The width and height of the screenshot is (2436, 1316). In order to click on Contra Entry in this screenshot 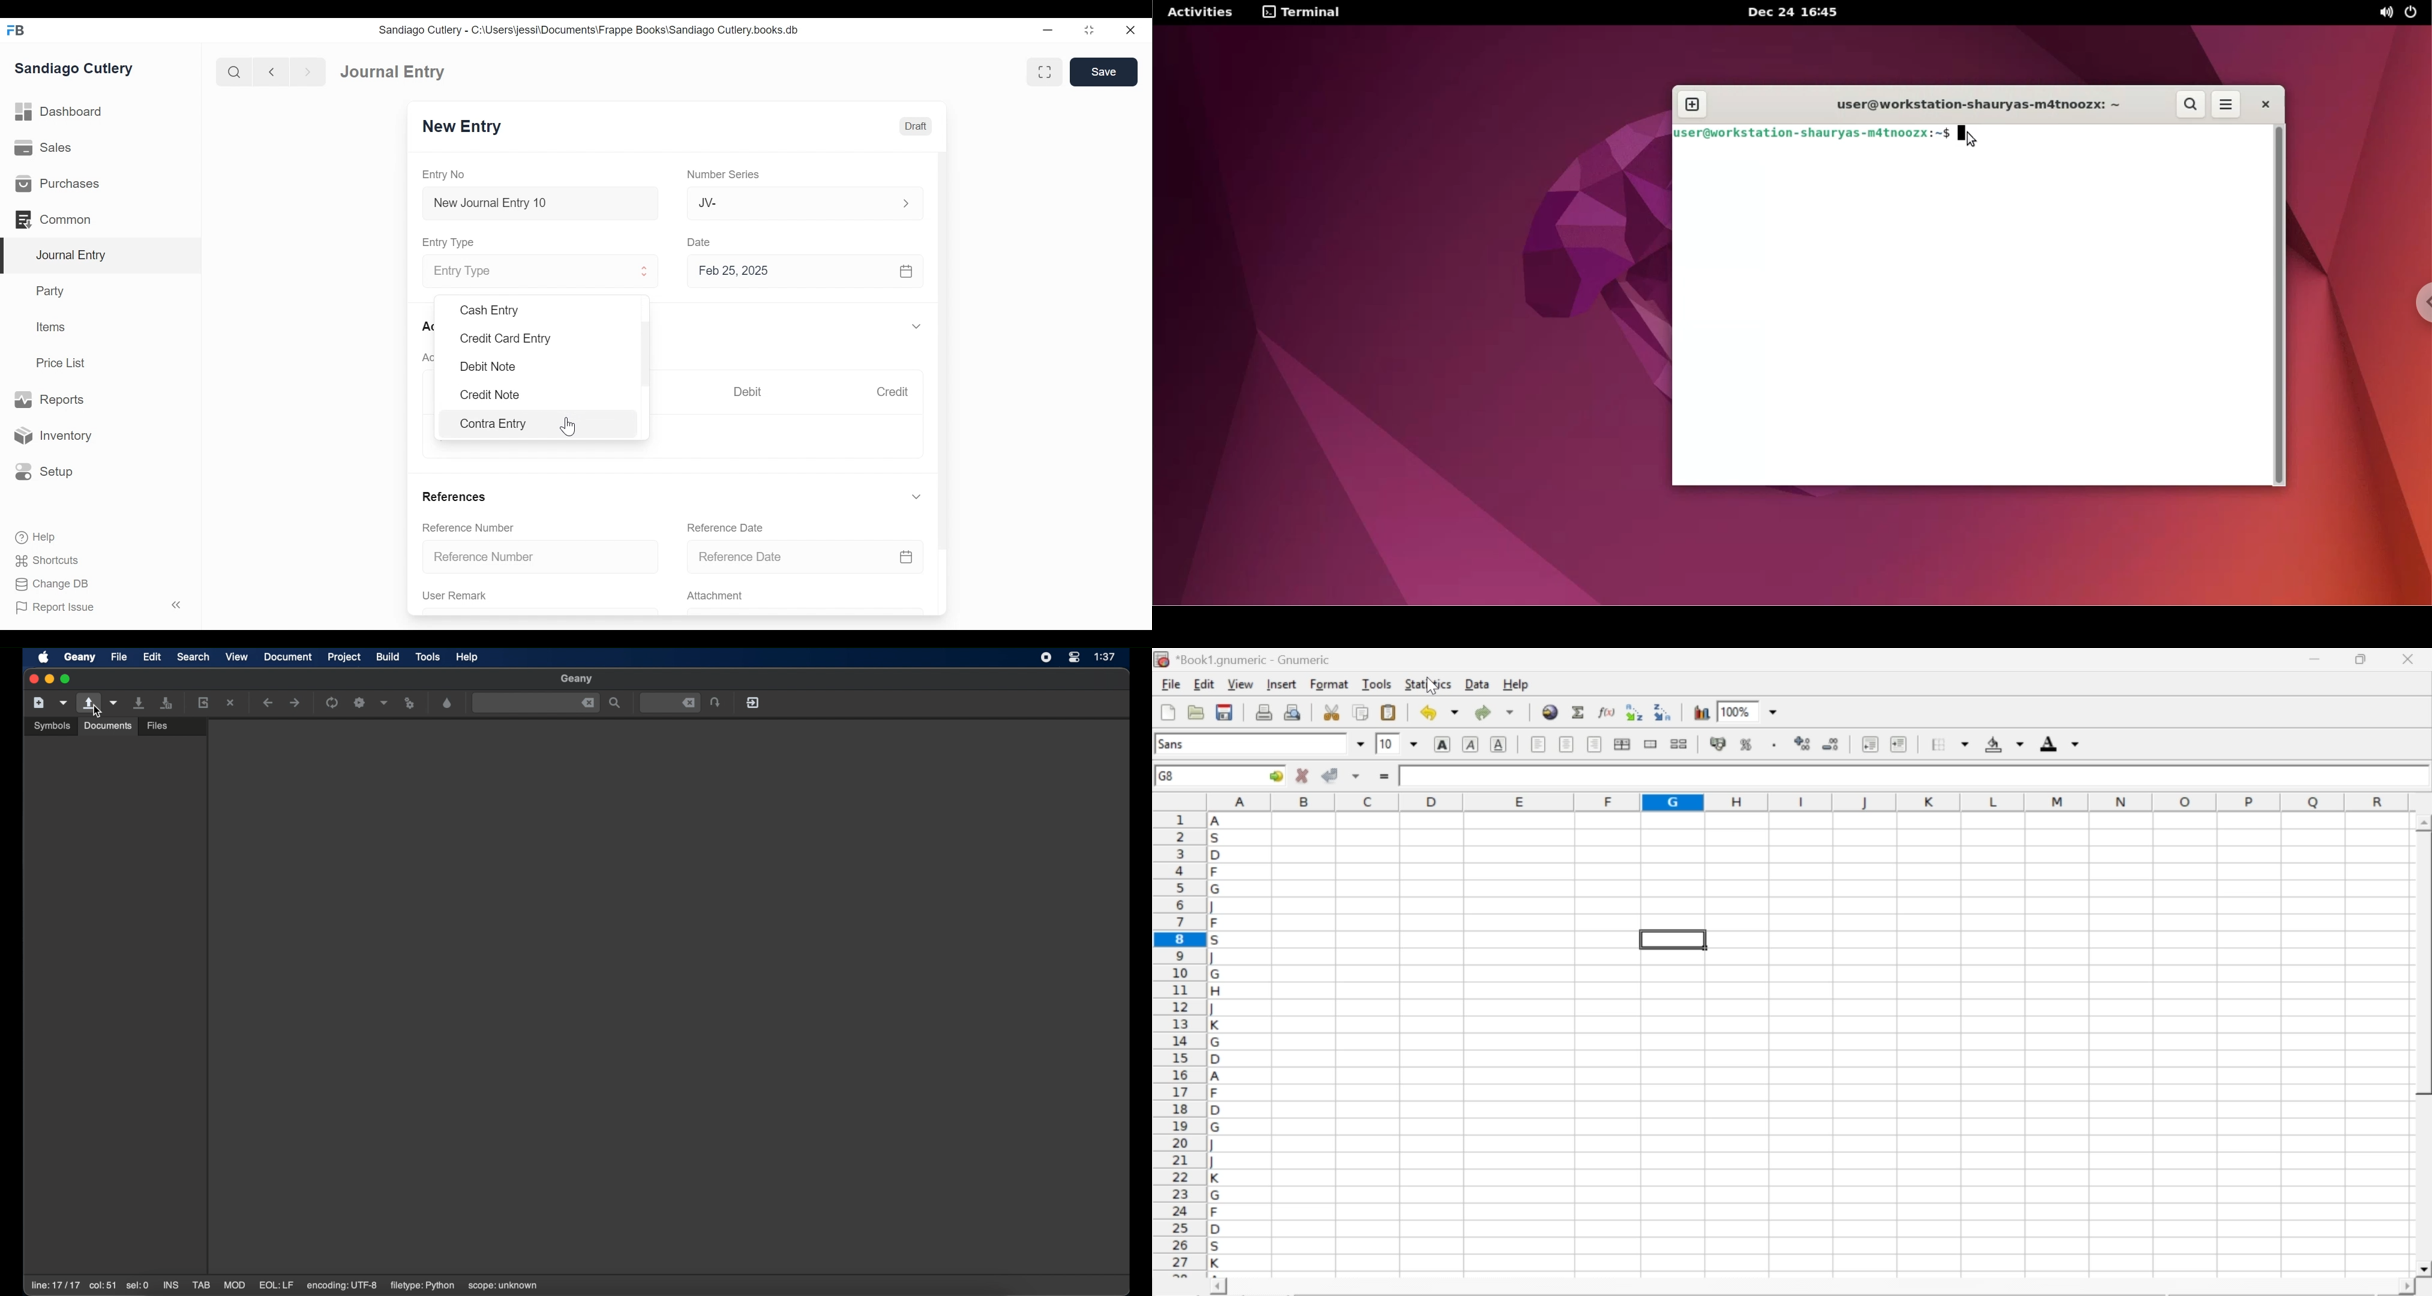, I will do `click(505, 425)`.